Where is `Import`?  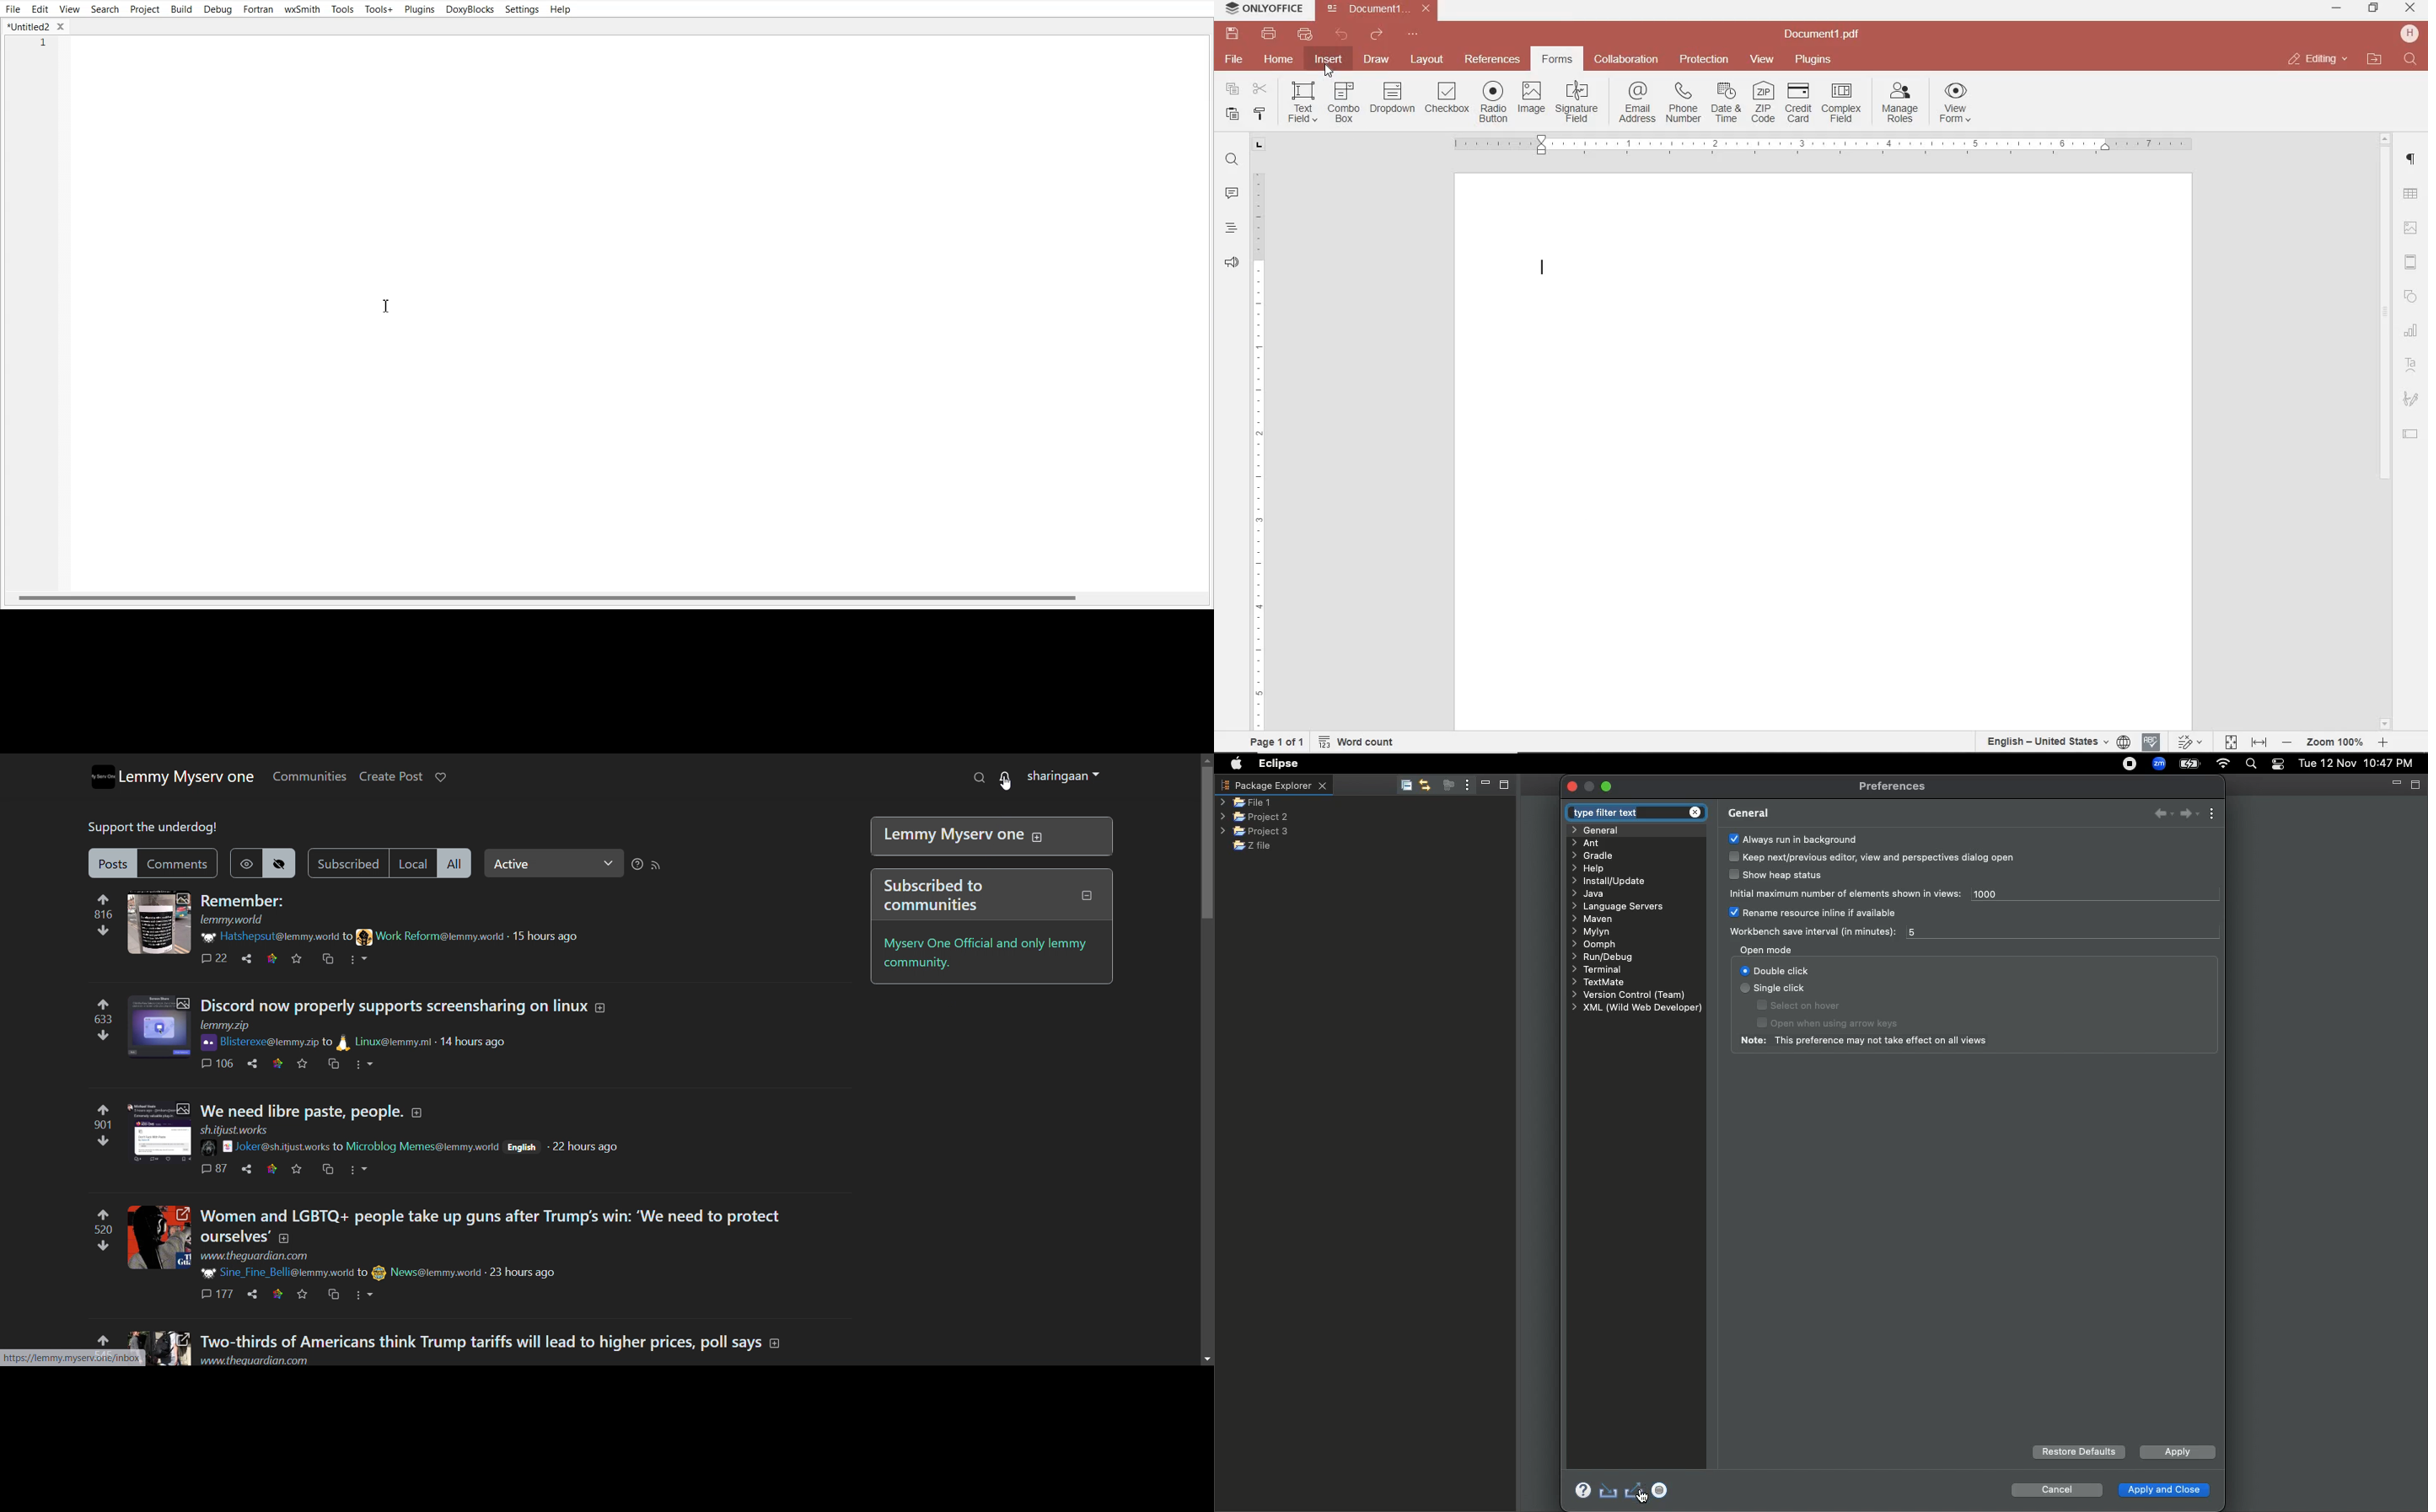
Import is located at coordinates (1609, 1490).